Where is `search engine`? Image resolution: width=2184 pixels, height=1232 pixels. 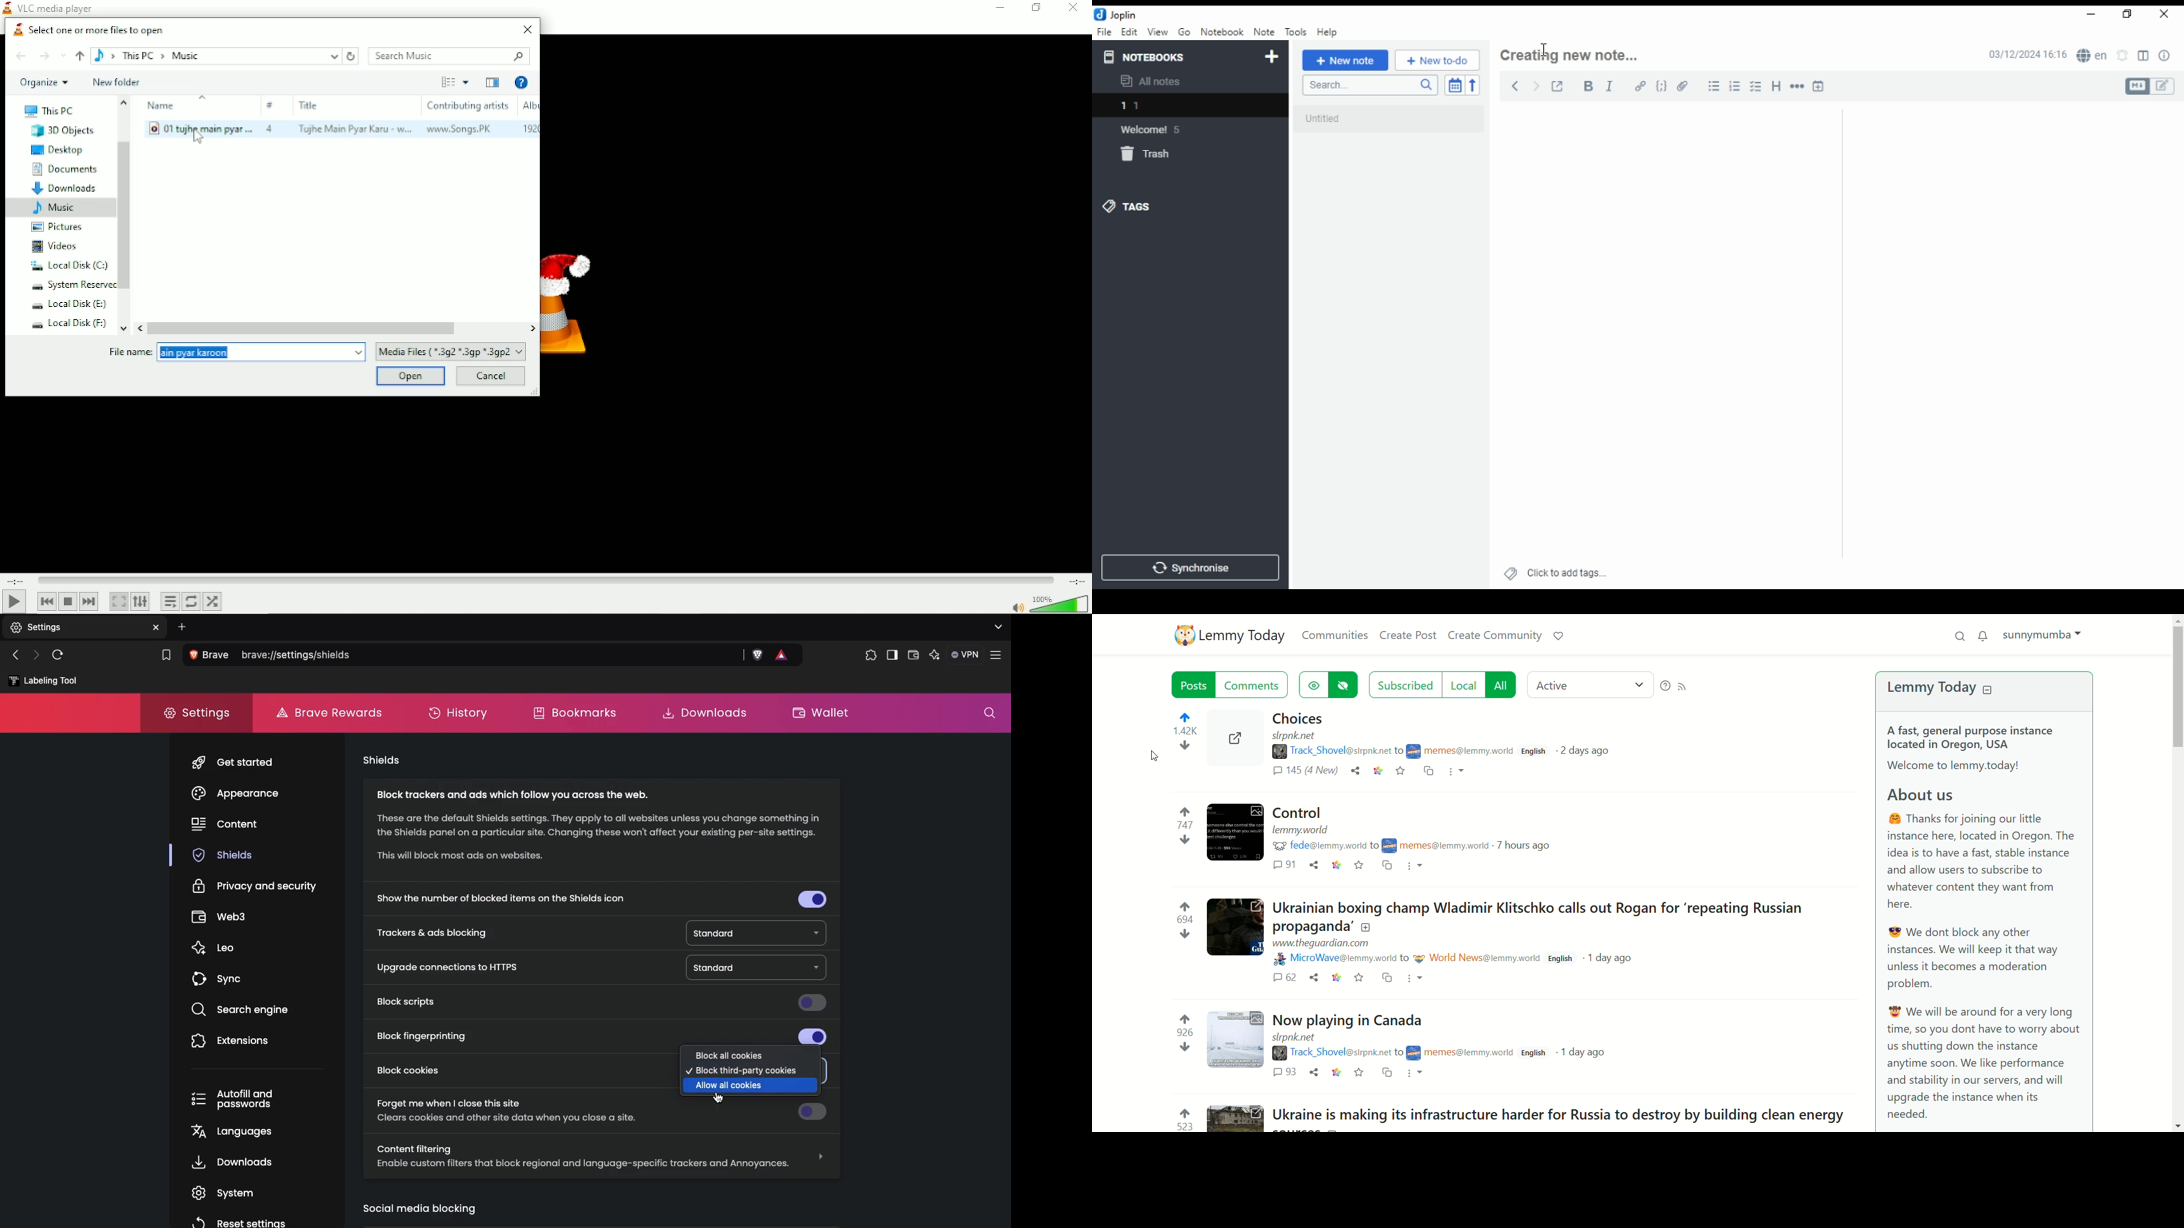 search engine is located at coordinates (246, 1010).